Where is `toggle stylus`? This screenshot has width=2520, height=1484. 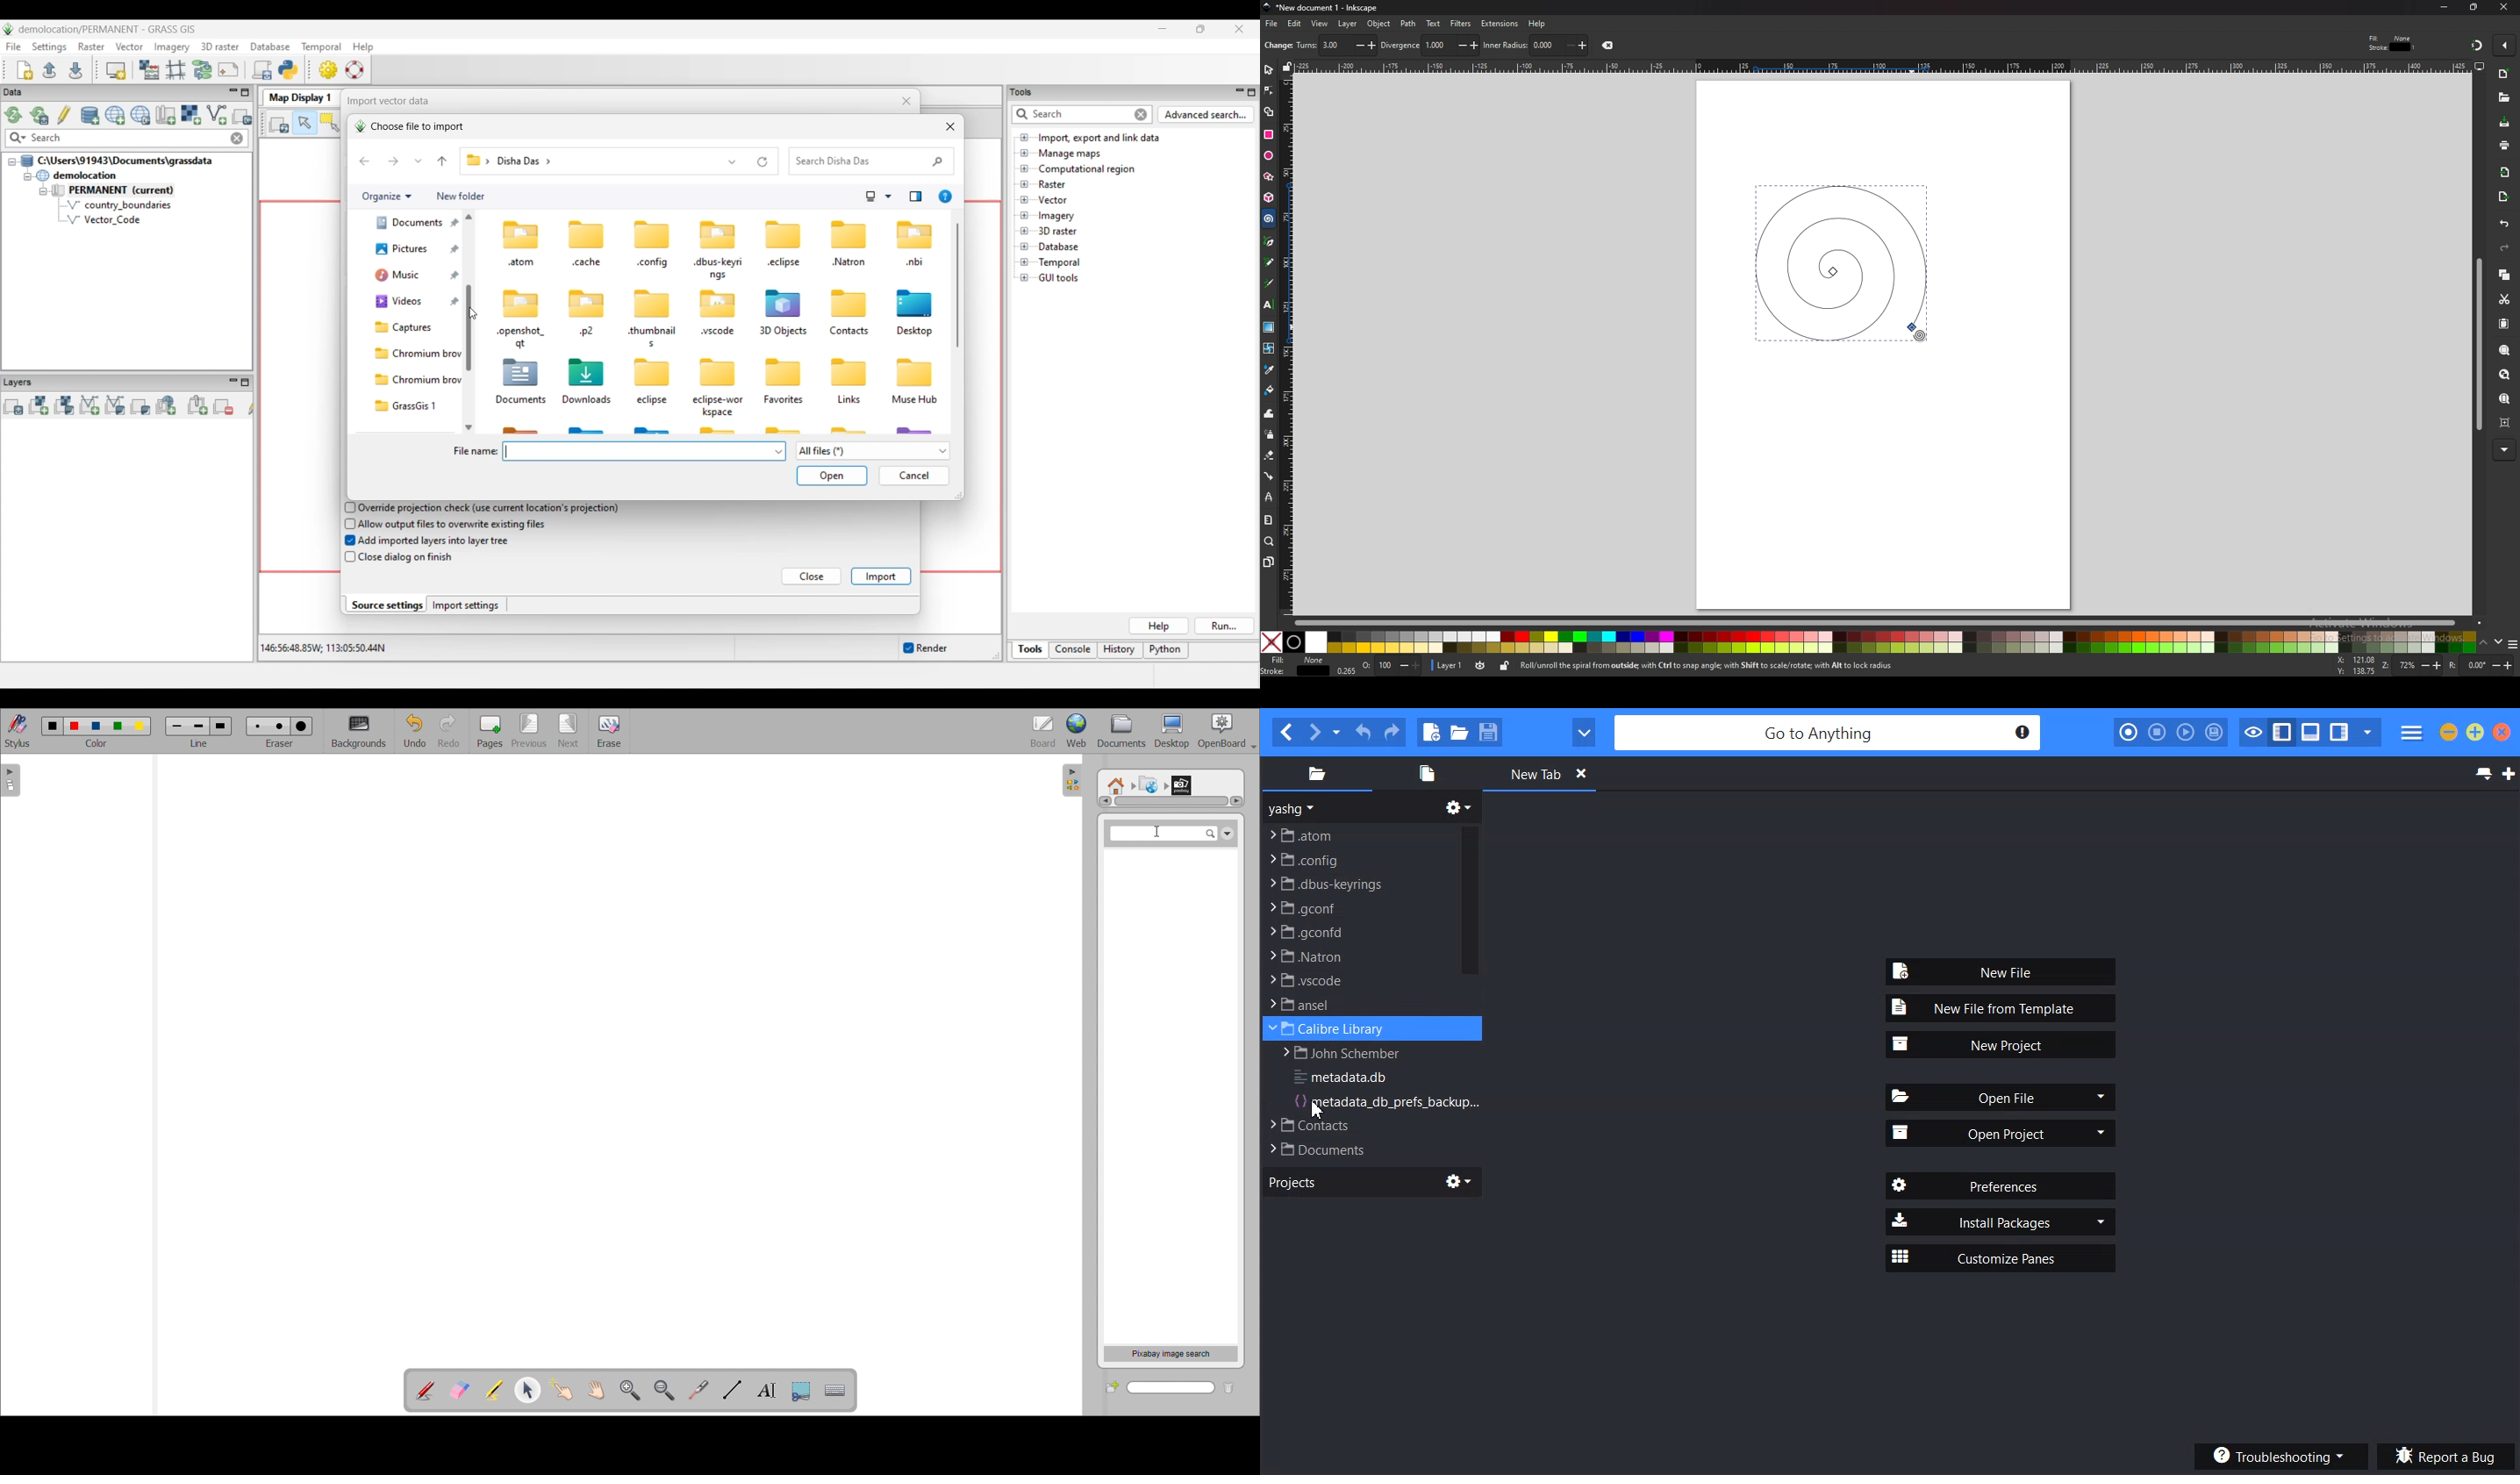 toggle stylus is located at coordinates (17, 730).